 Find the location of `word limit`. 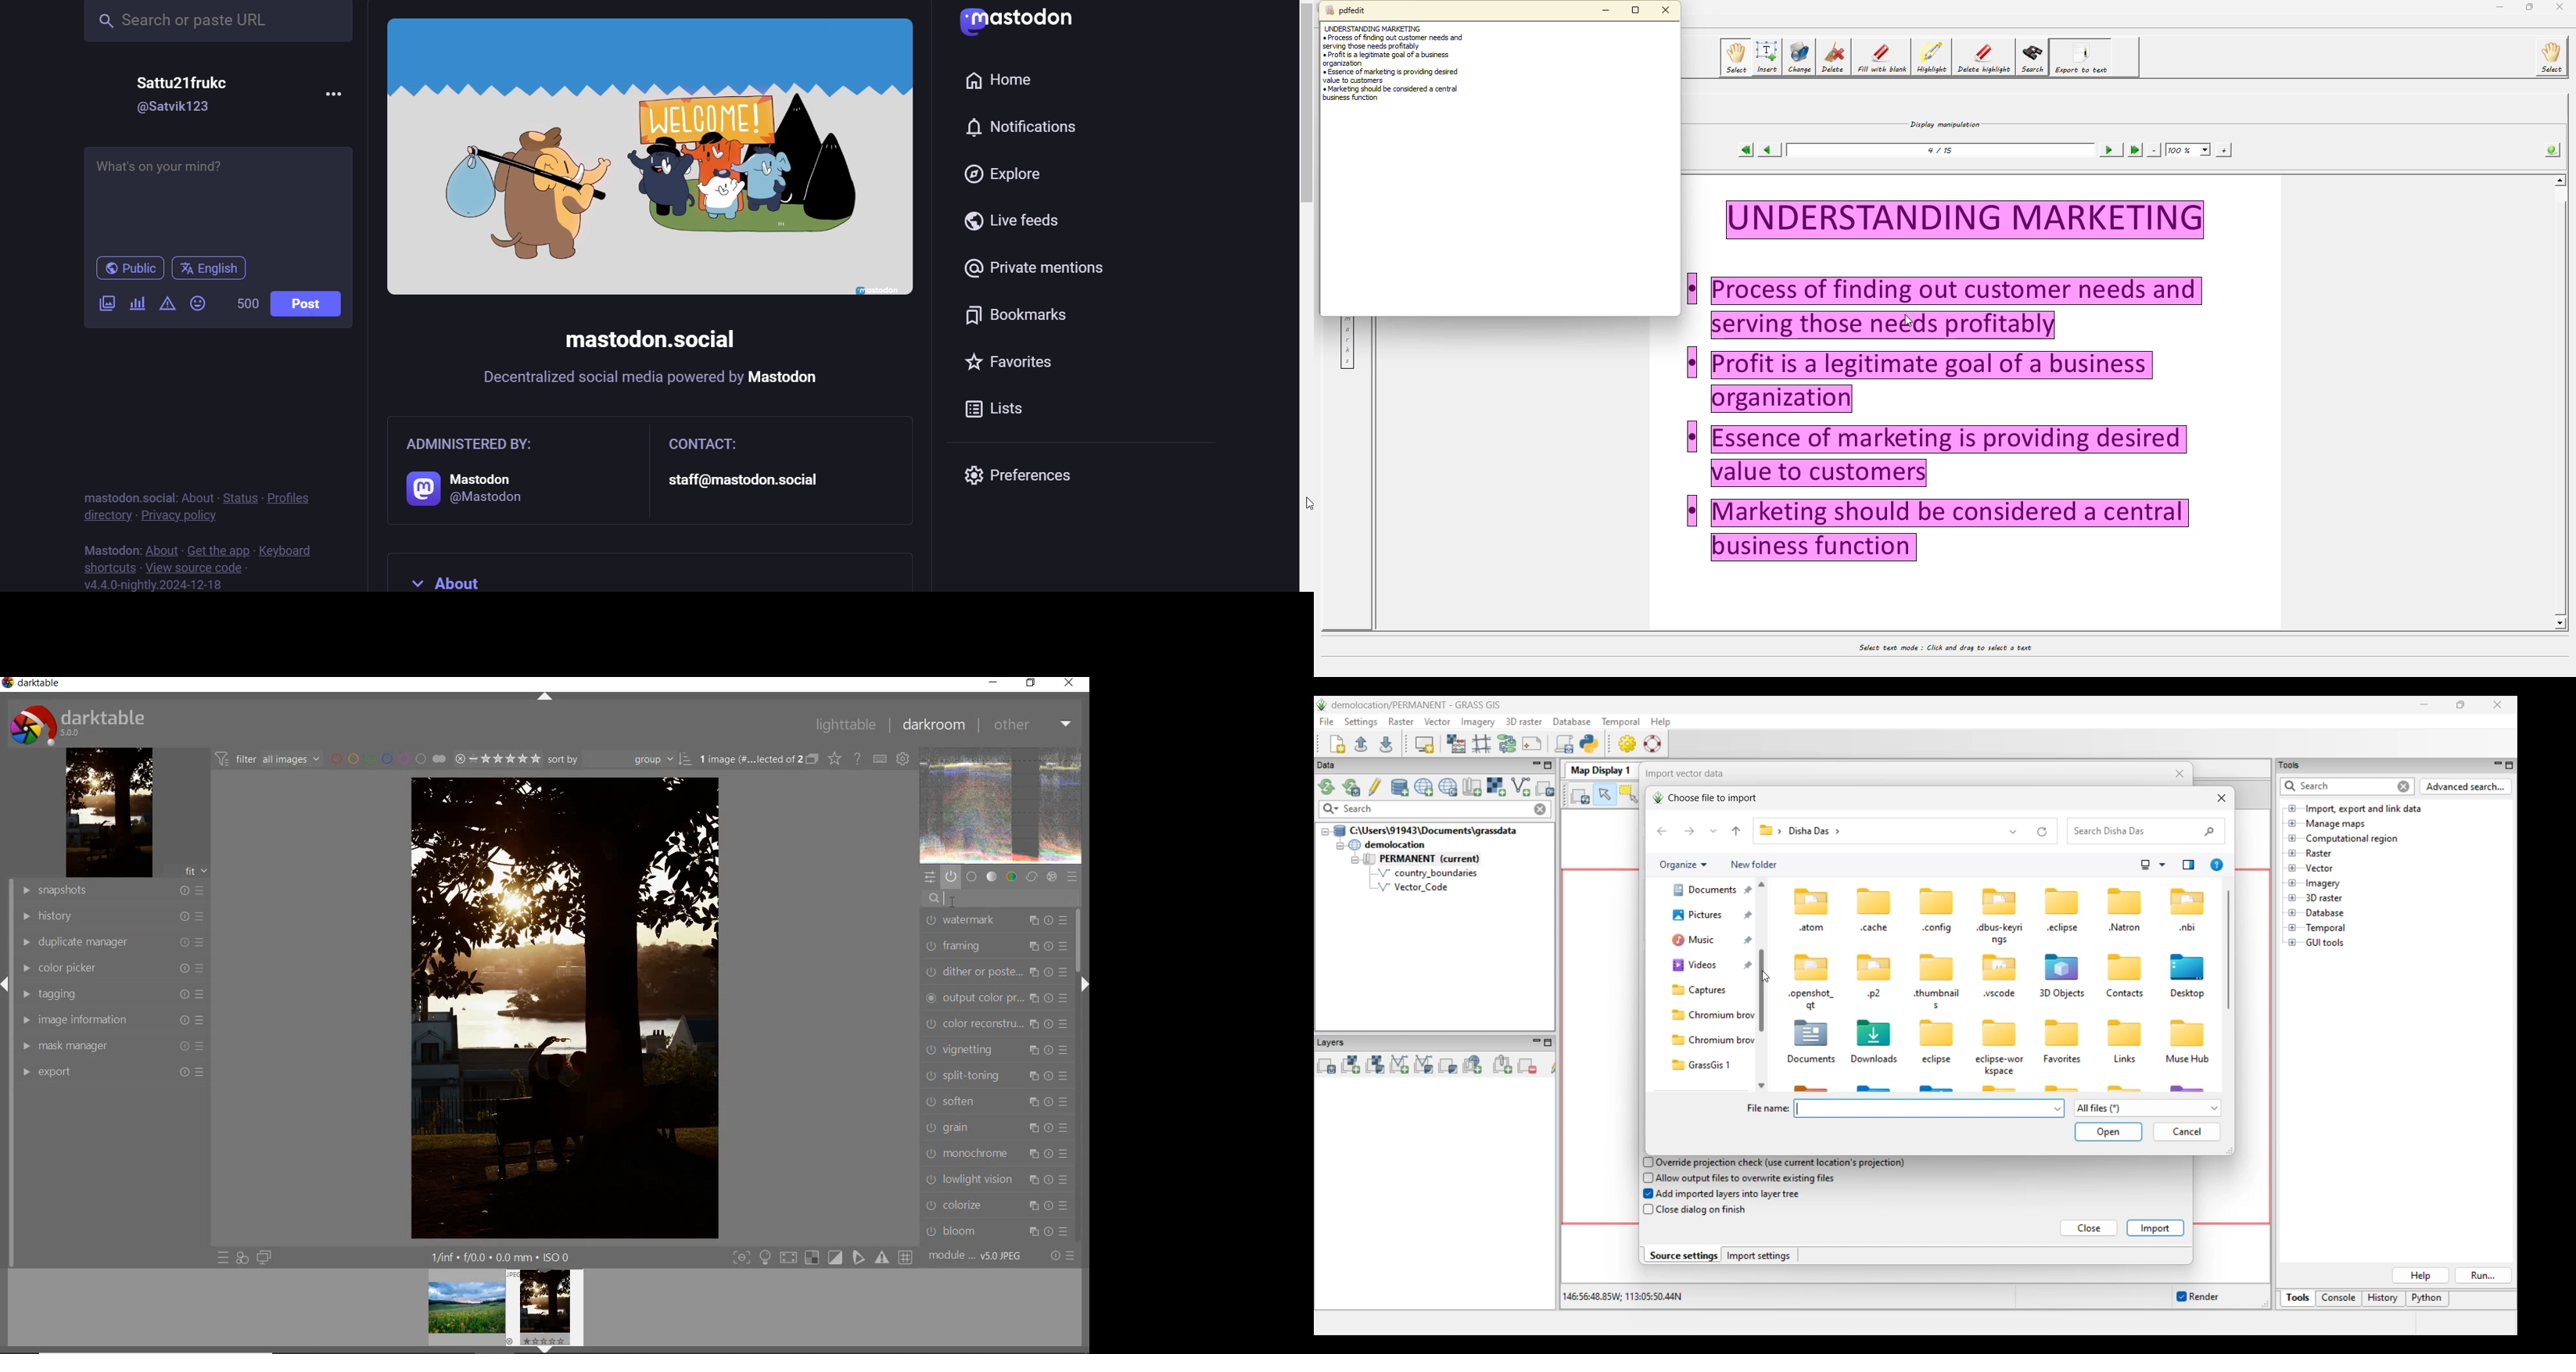

word limit is located at coordinates (243, 304).